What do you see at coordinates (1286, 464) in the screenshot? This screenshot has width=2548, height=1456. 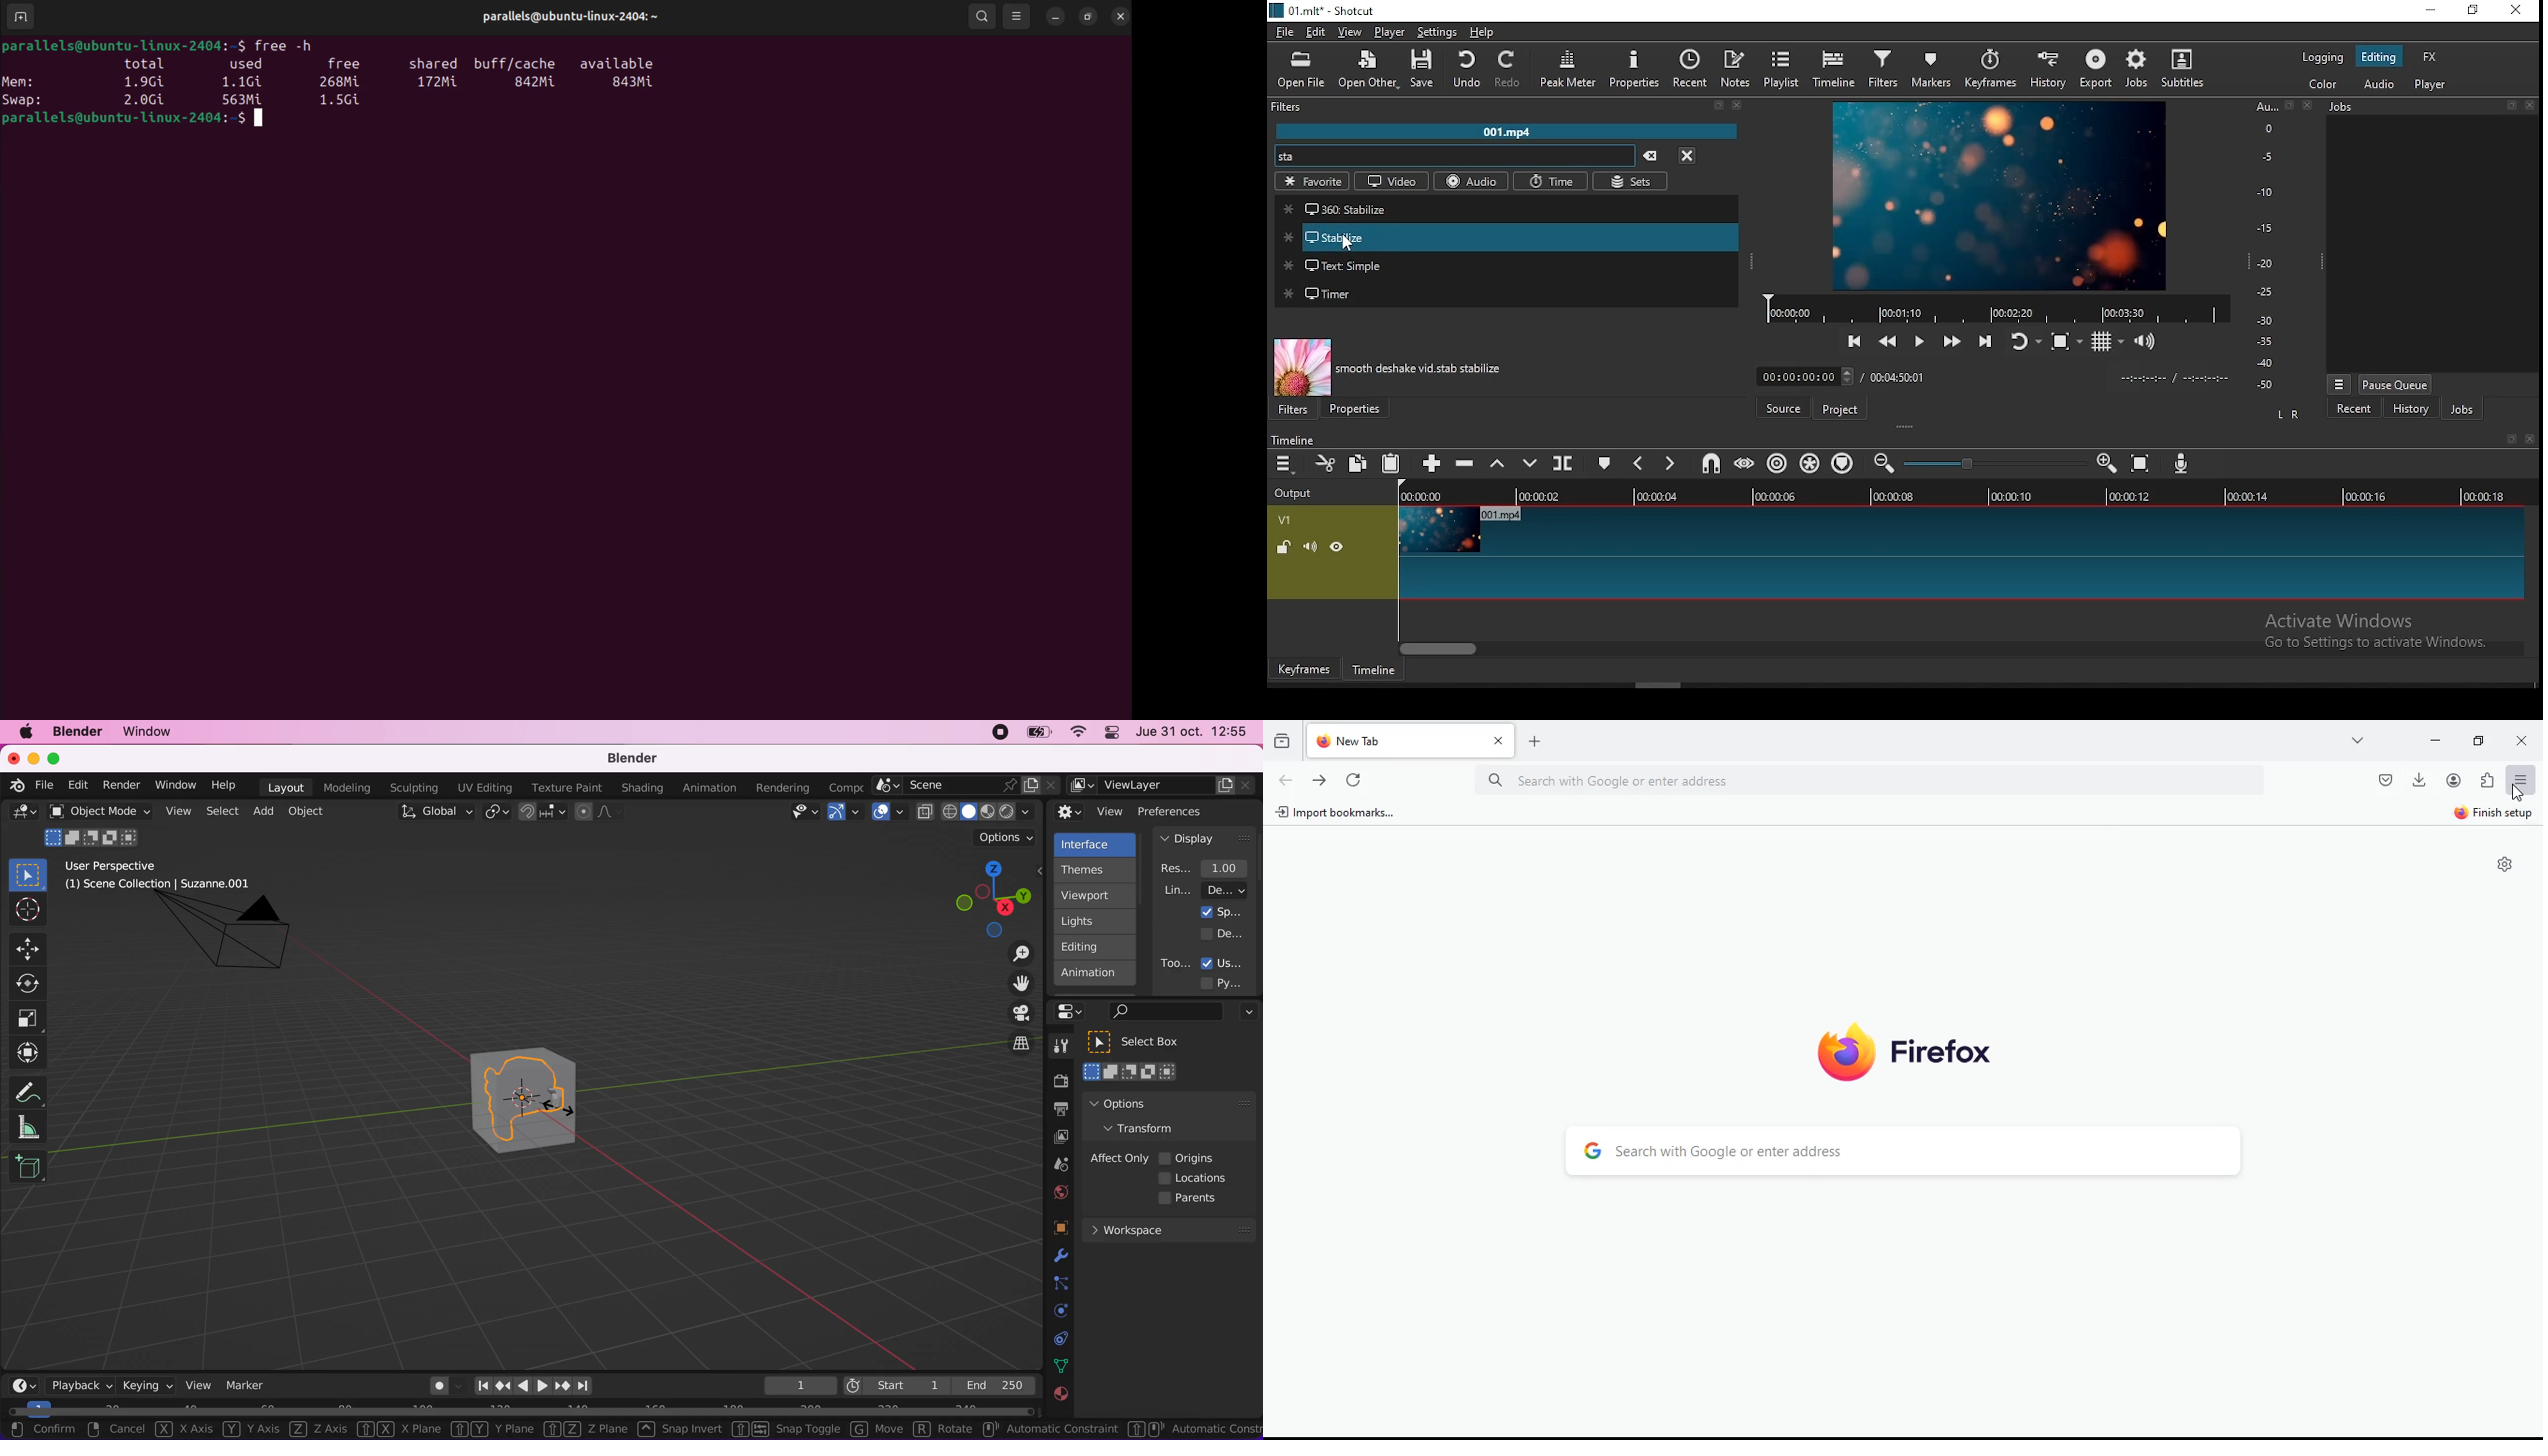 I see `timeline menu` at bounding box center [1286, 464].